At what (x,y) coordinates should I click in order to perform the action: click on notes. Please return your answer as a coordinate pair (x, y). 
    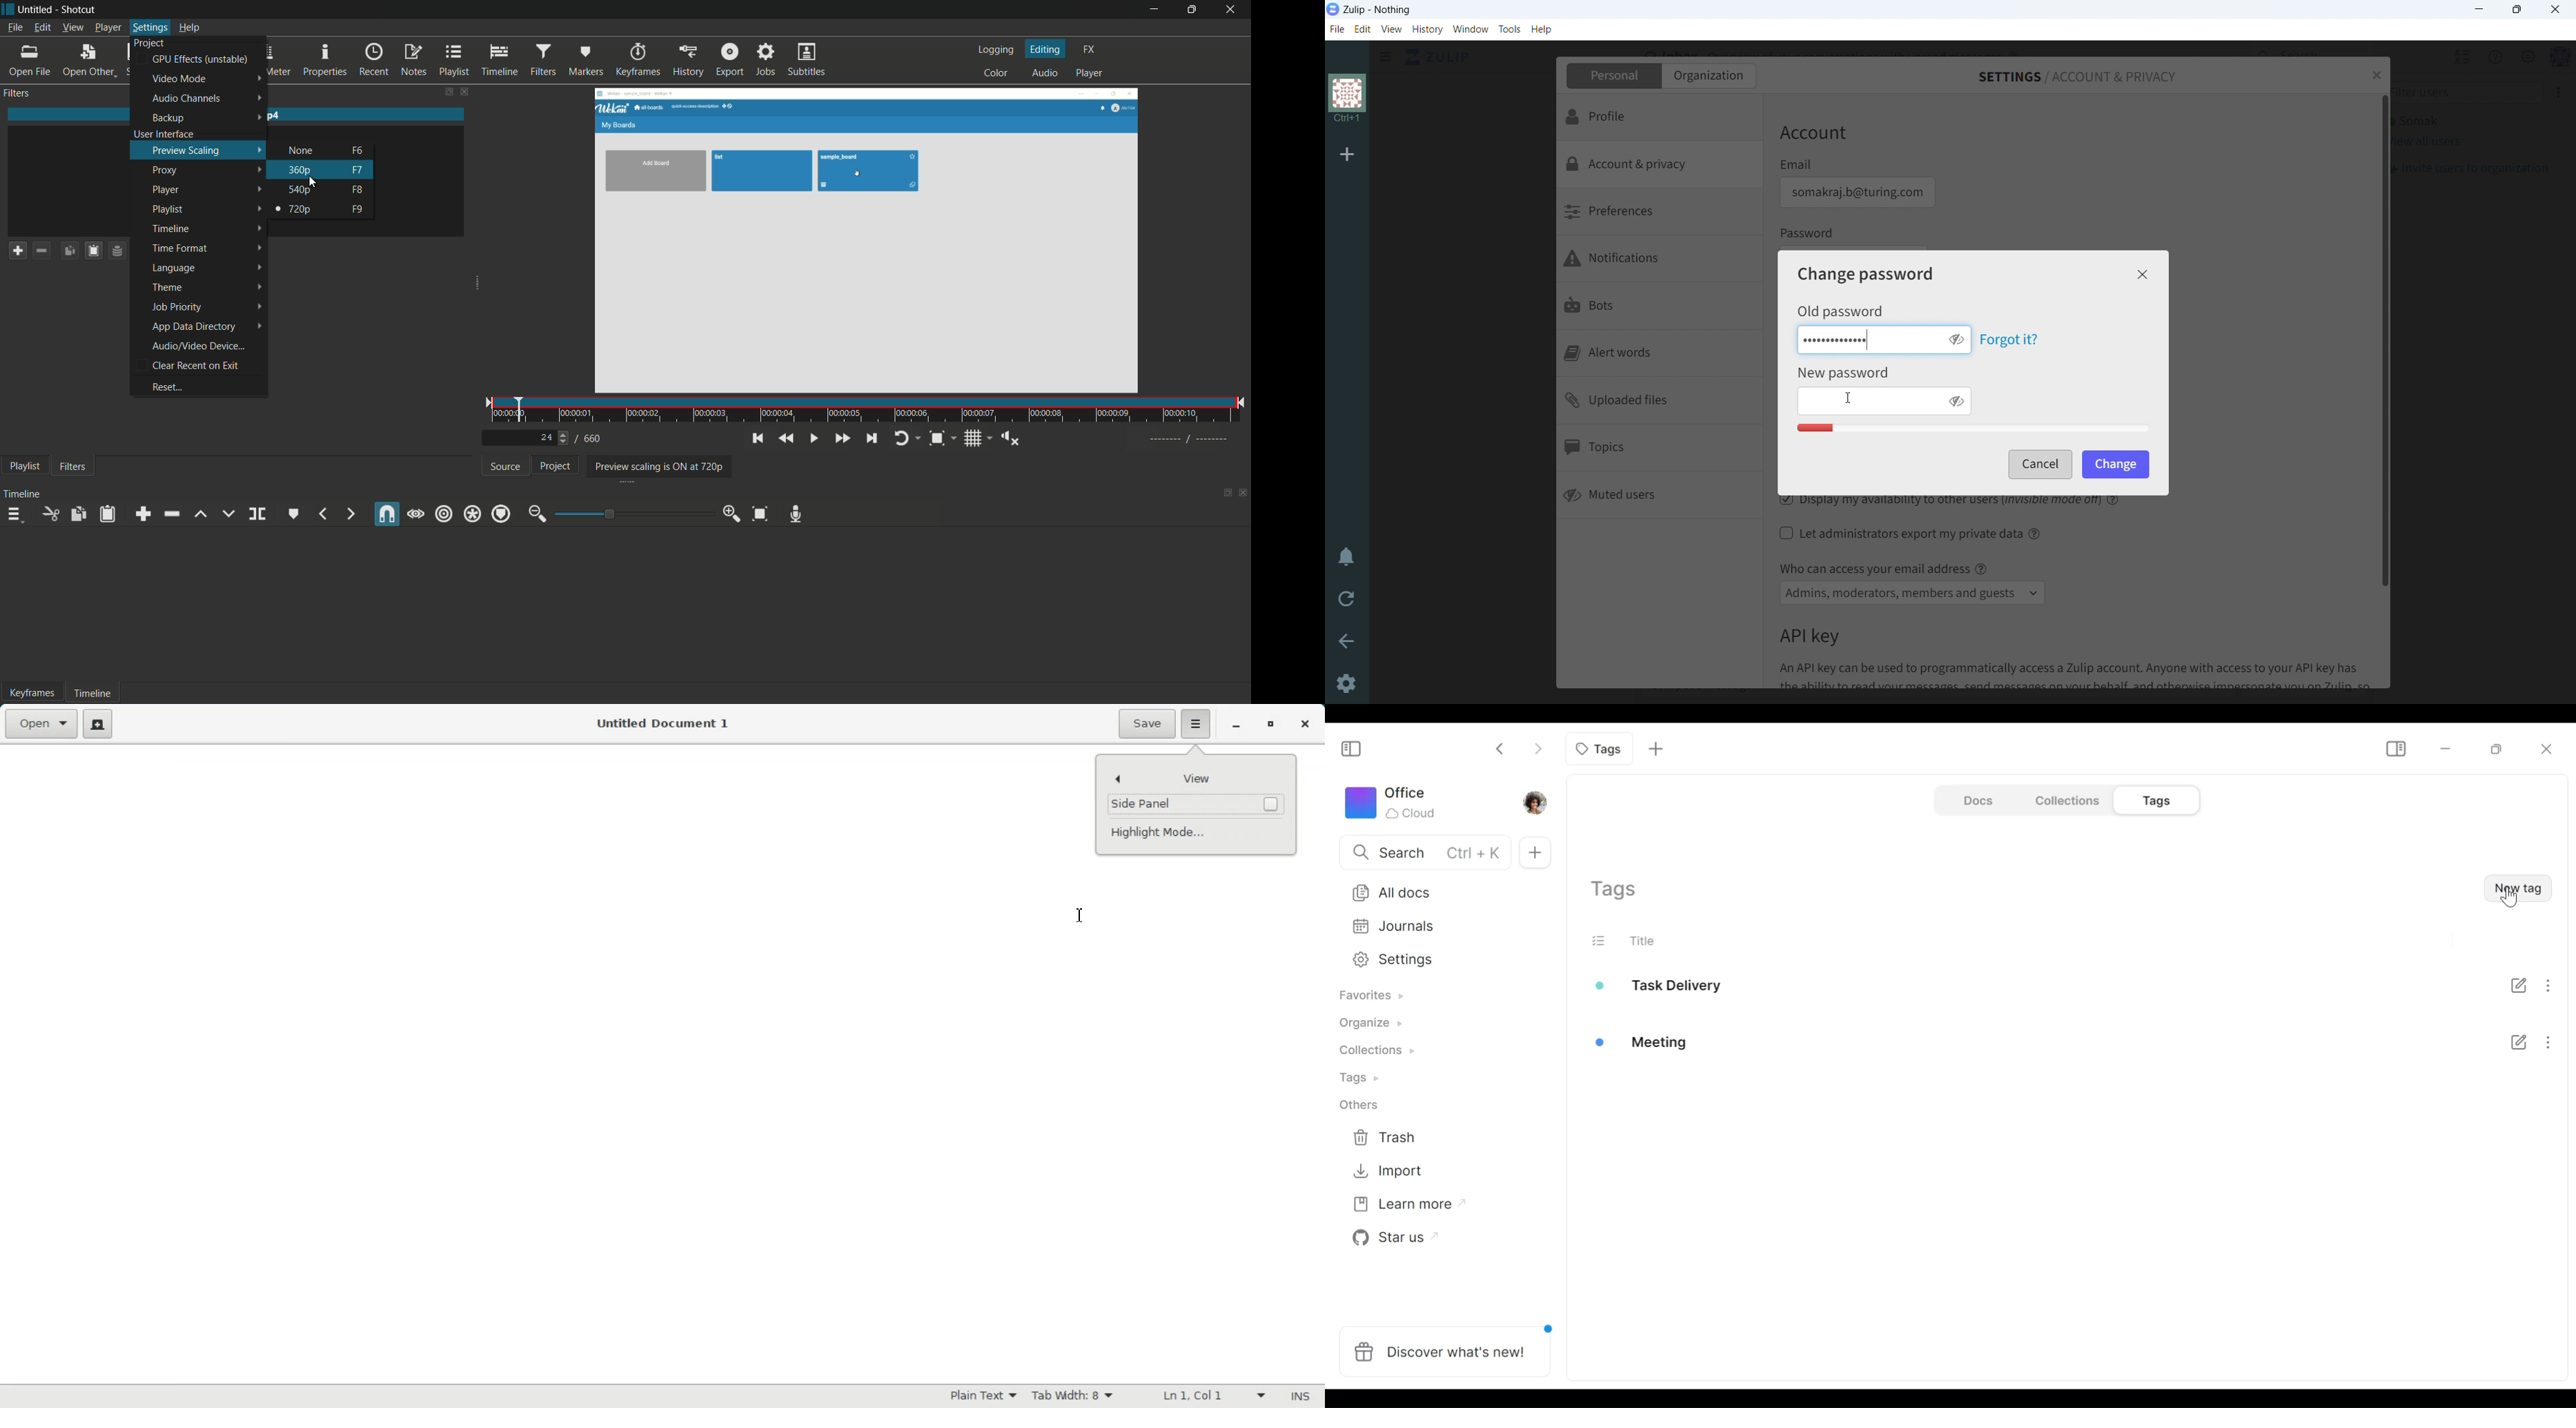
    Looking at the image, I should click on (413, 59).